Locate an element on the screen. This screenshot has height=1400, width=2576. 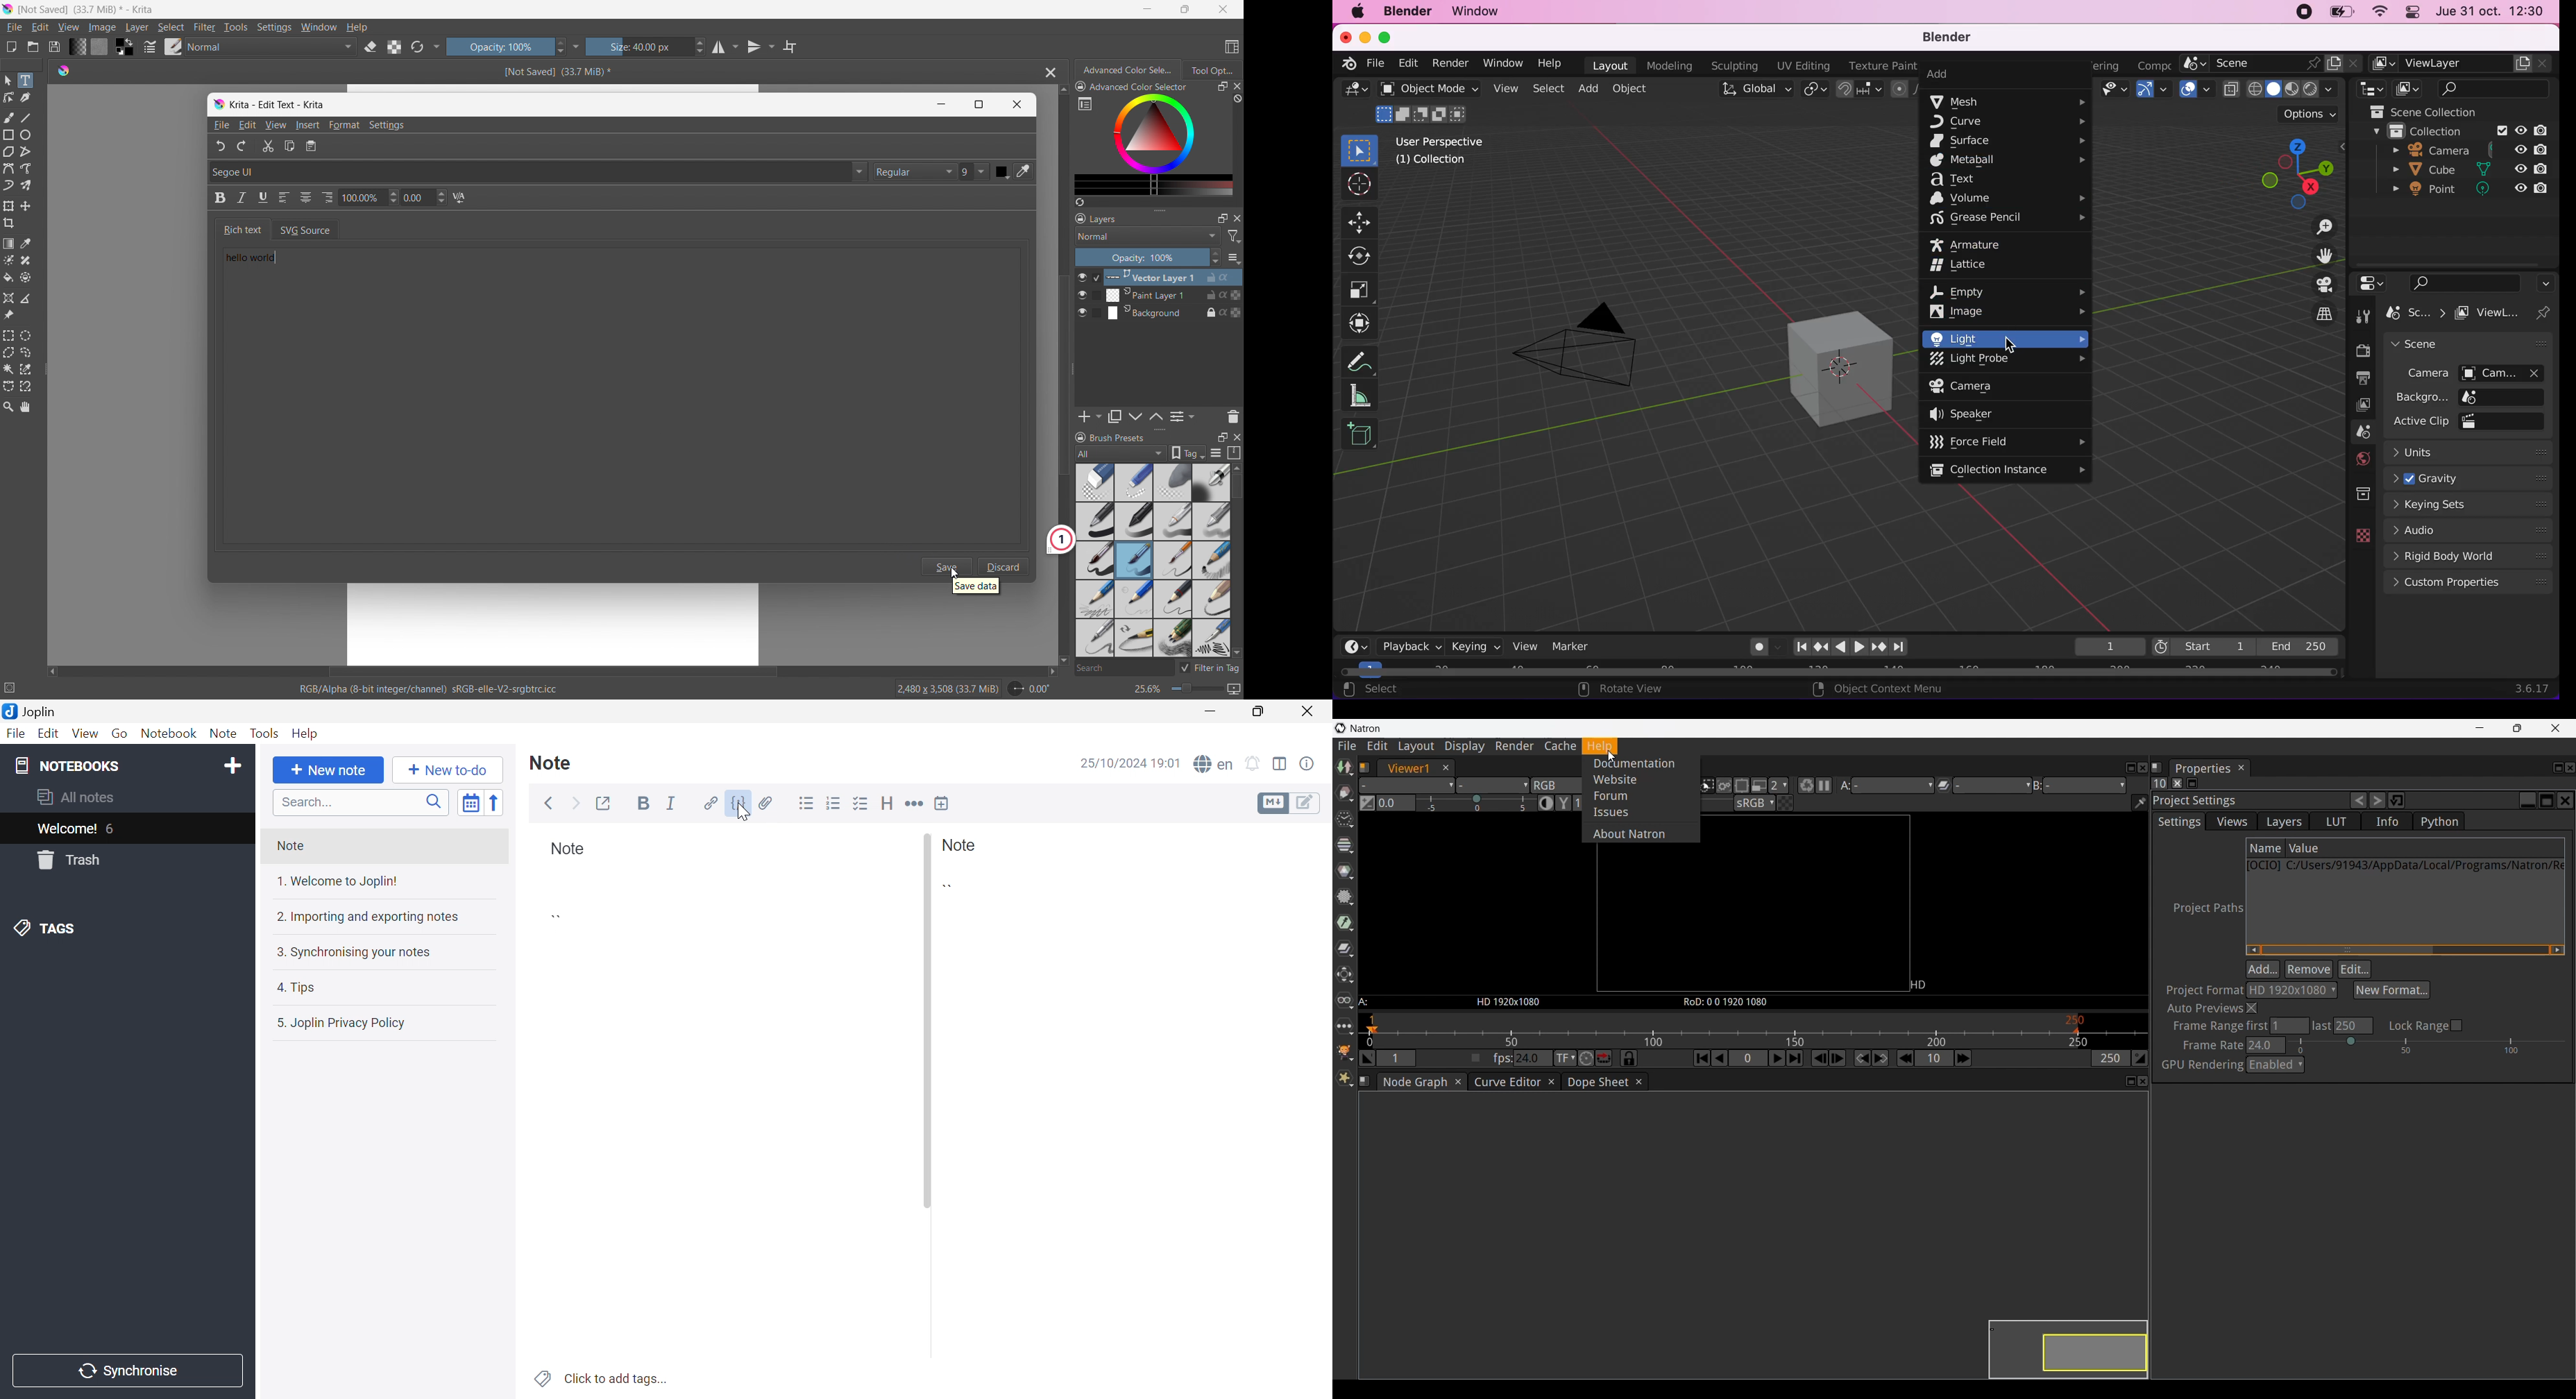
Close curve editor tab is located at coordinates (1552, 1082).